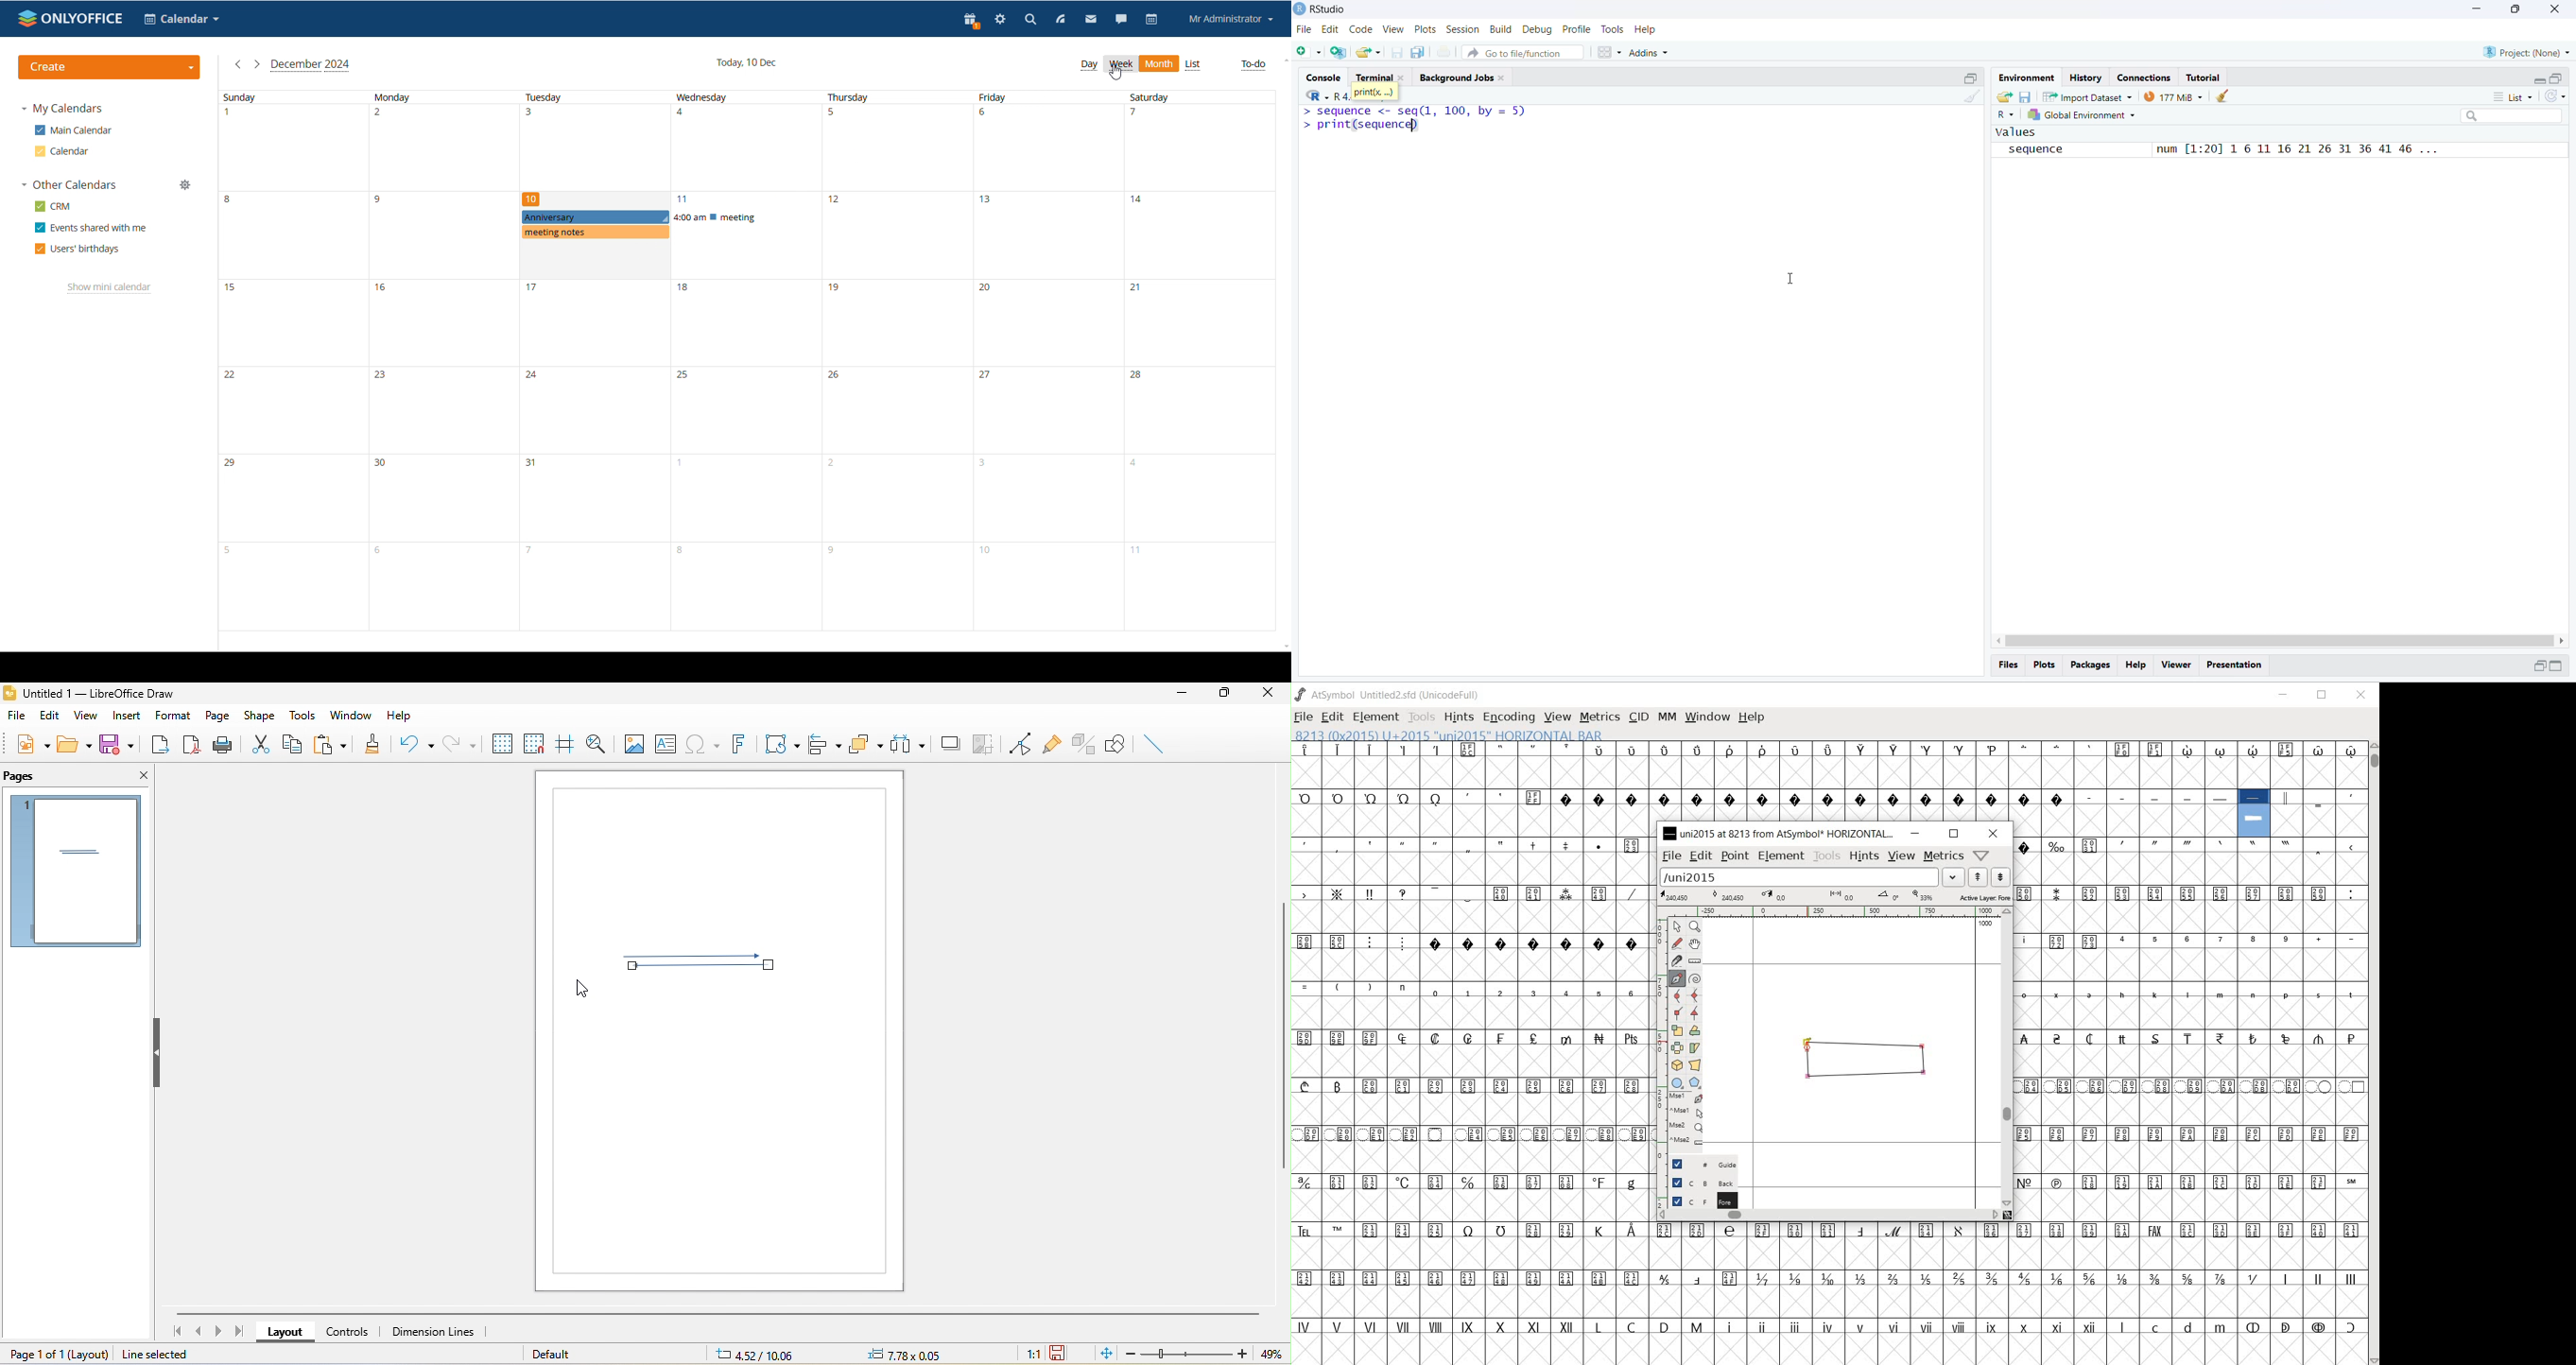 The image size is (2576, 1372). What do you see at coordinates (1083, 744) in the screenshot?
I see `toggle extrusion` at bounding box center [1083, 744].